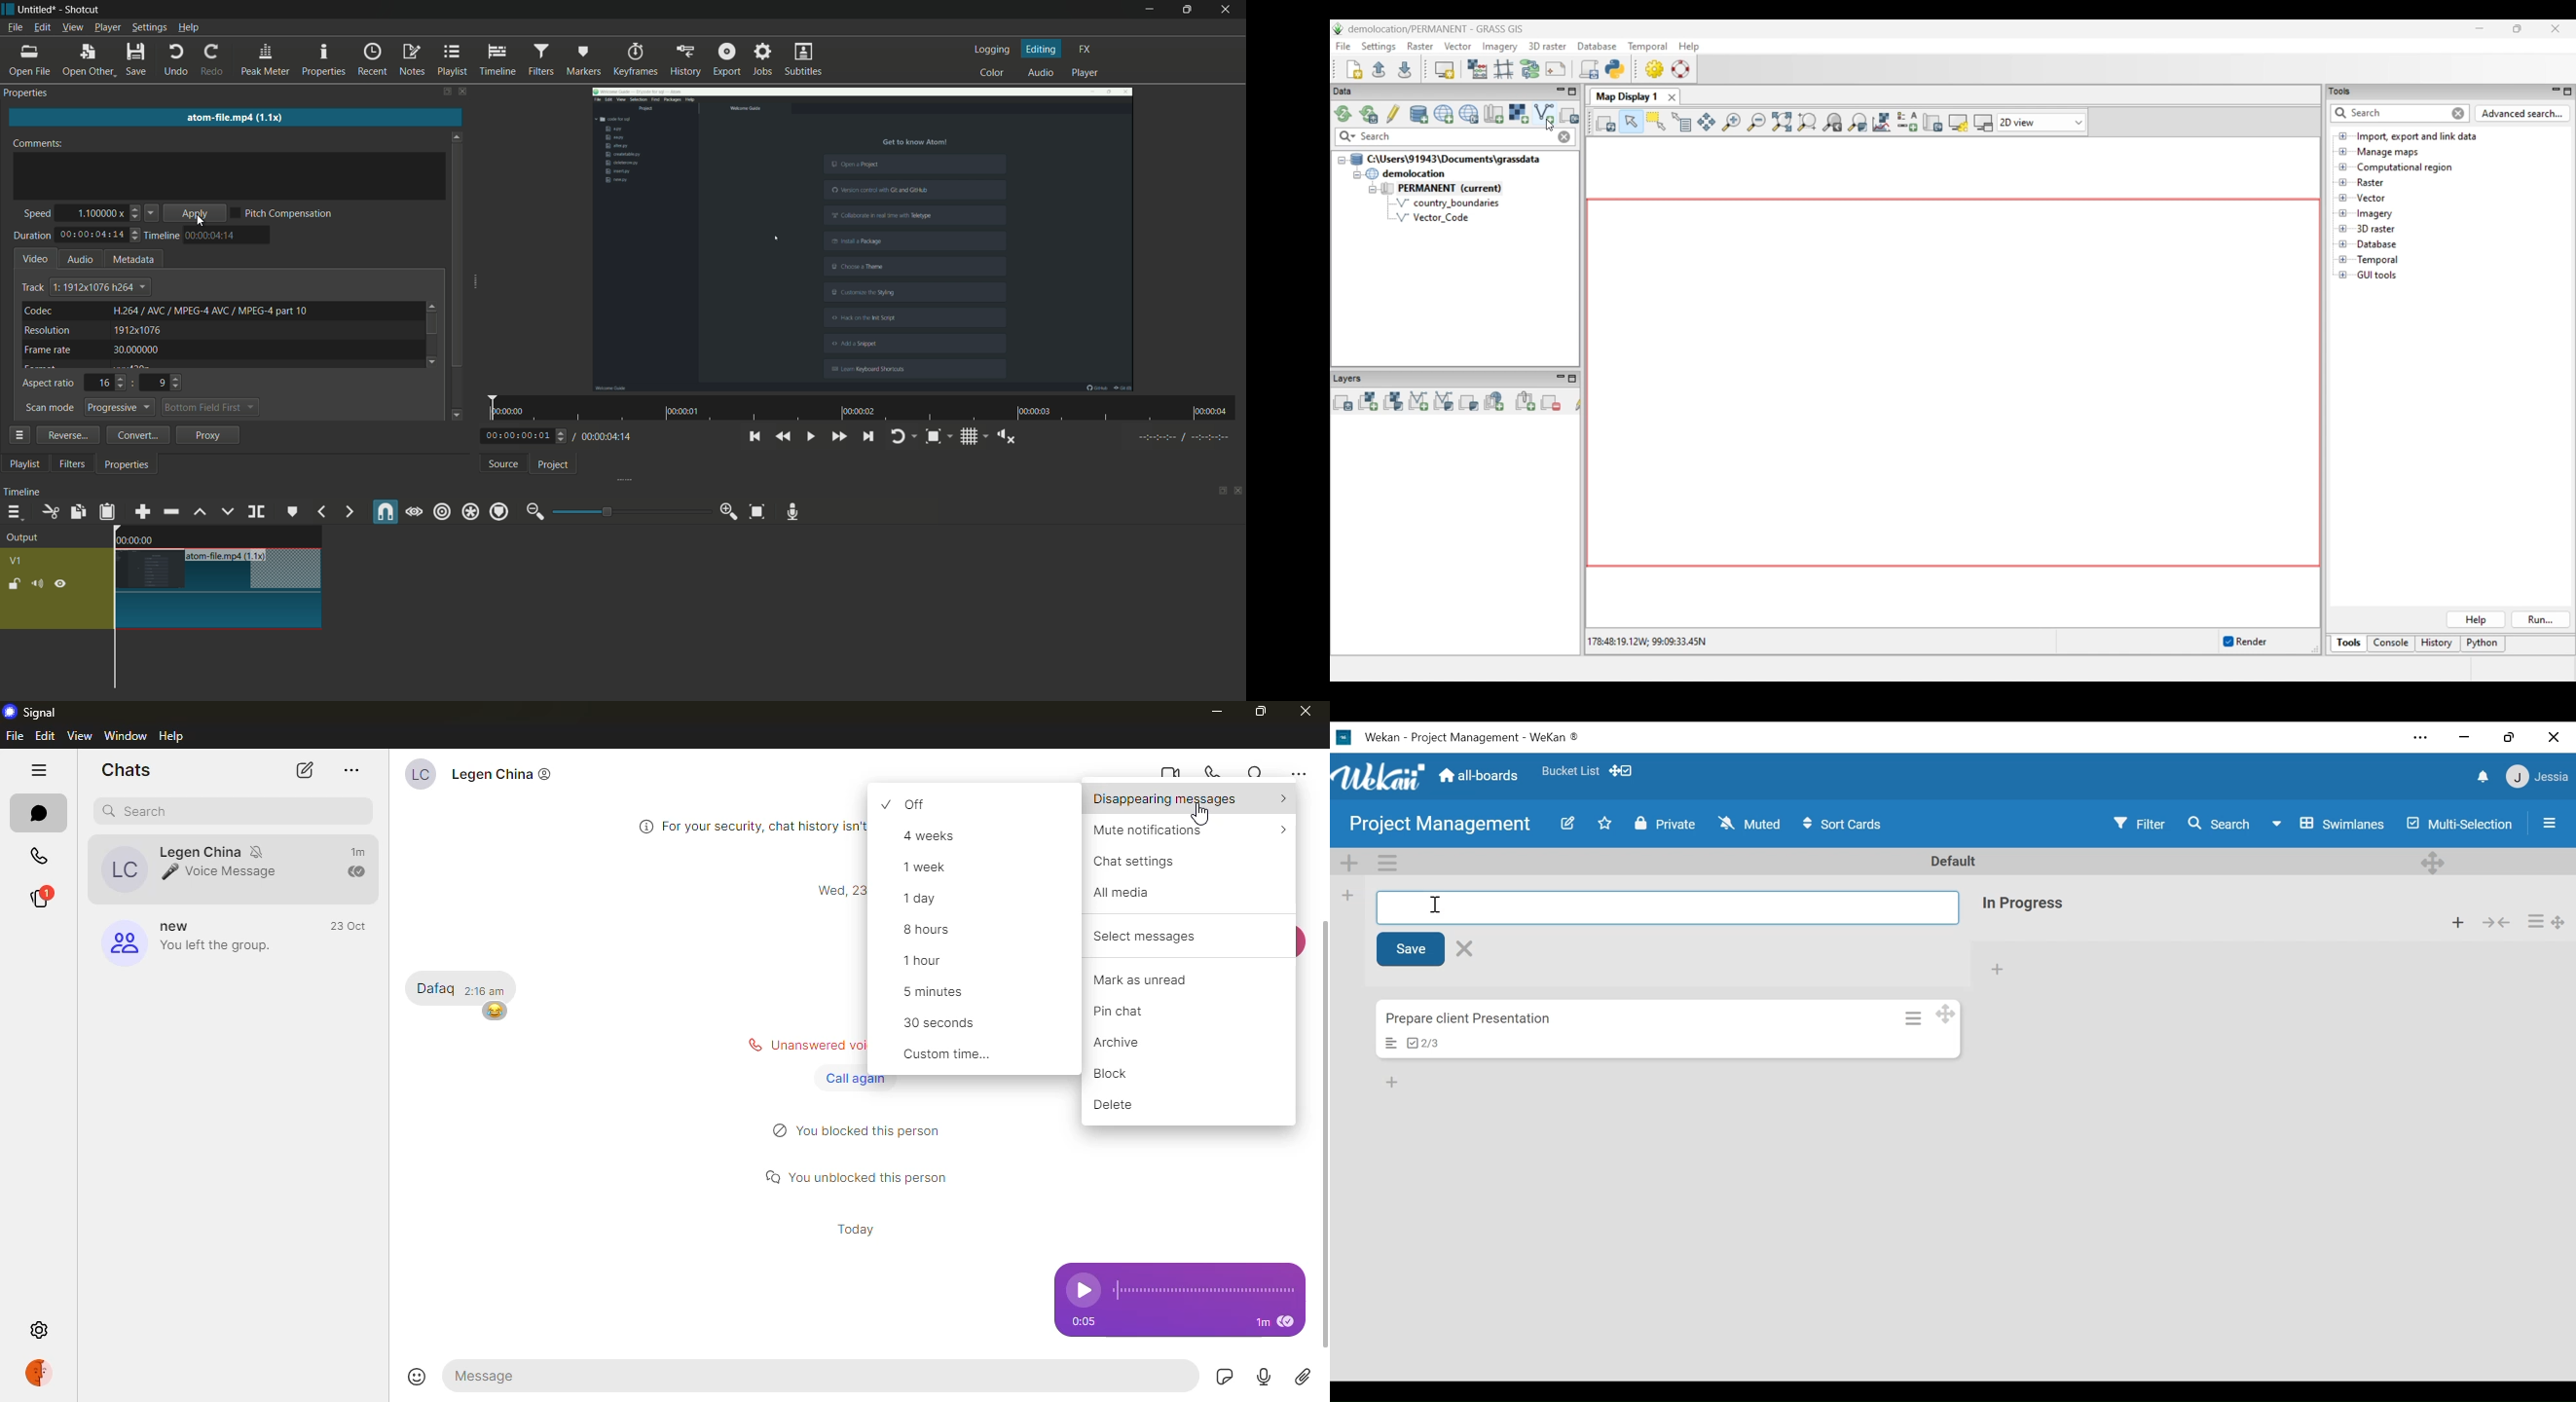 This screenshot has width=2576, height=1428. What do you see at coordinates (784, 437) in the screenshot?
I see `quickly play backward` at bounding box center [784, 437].